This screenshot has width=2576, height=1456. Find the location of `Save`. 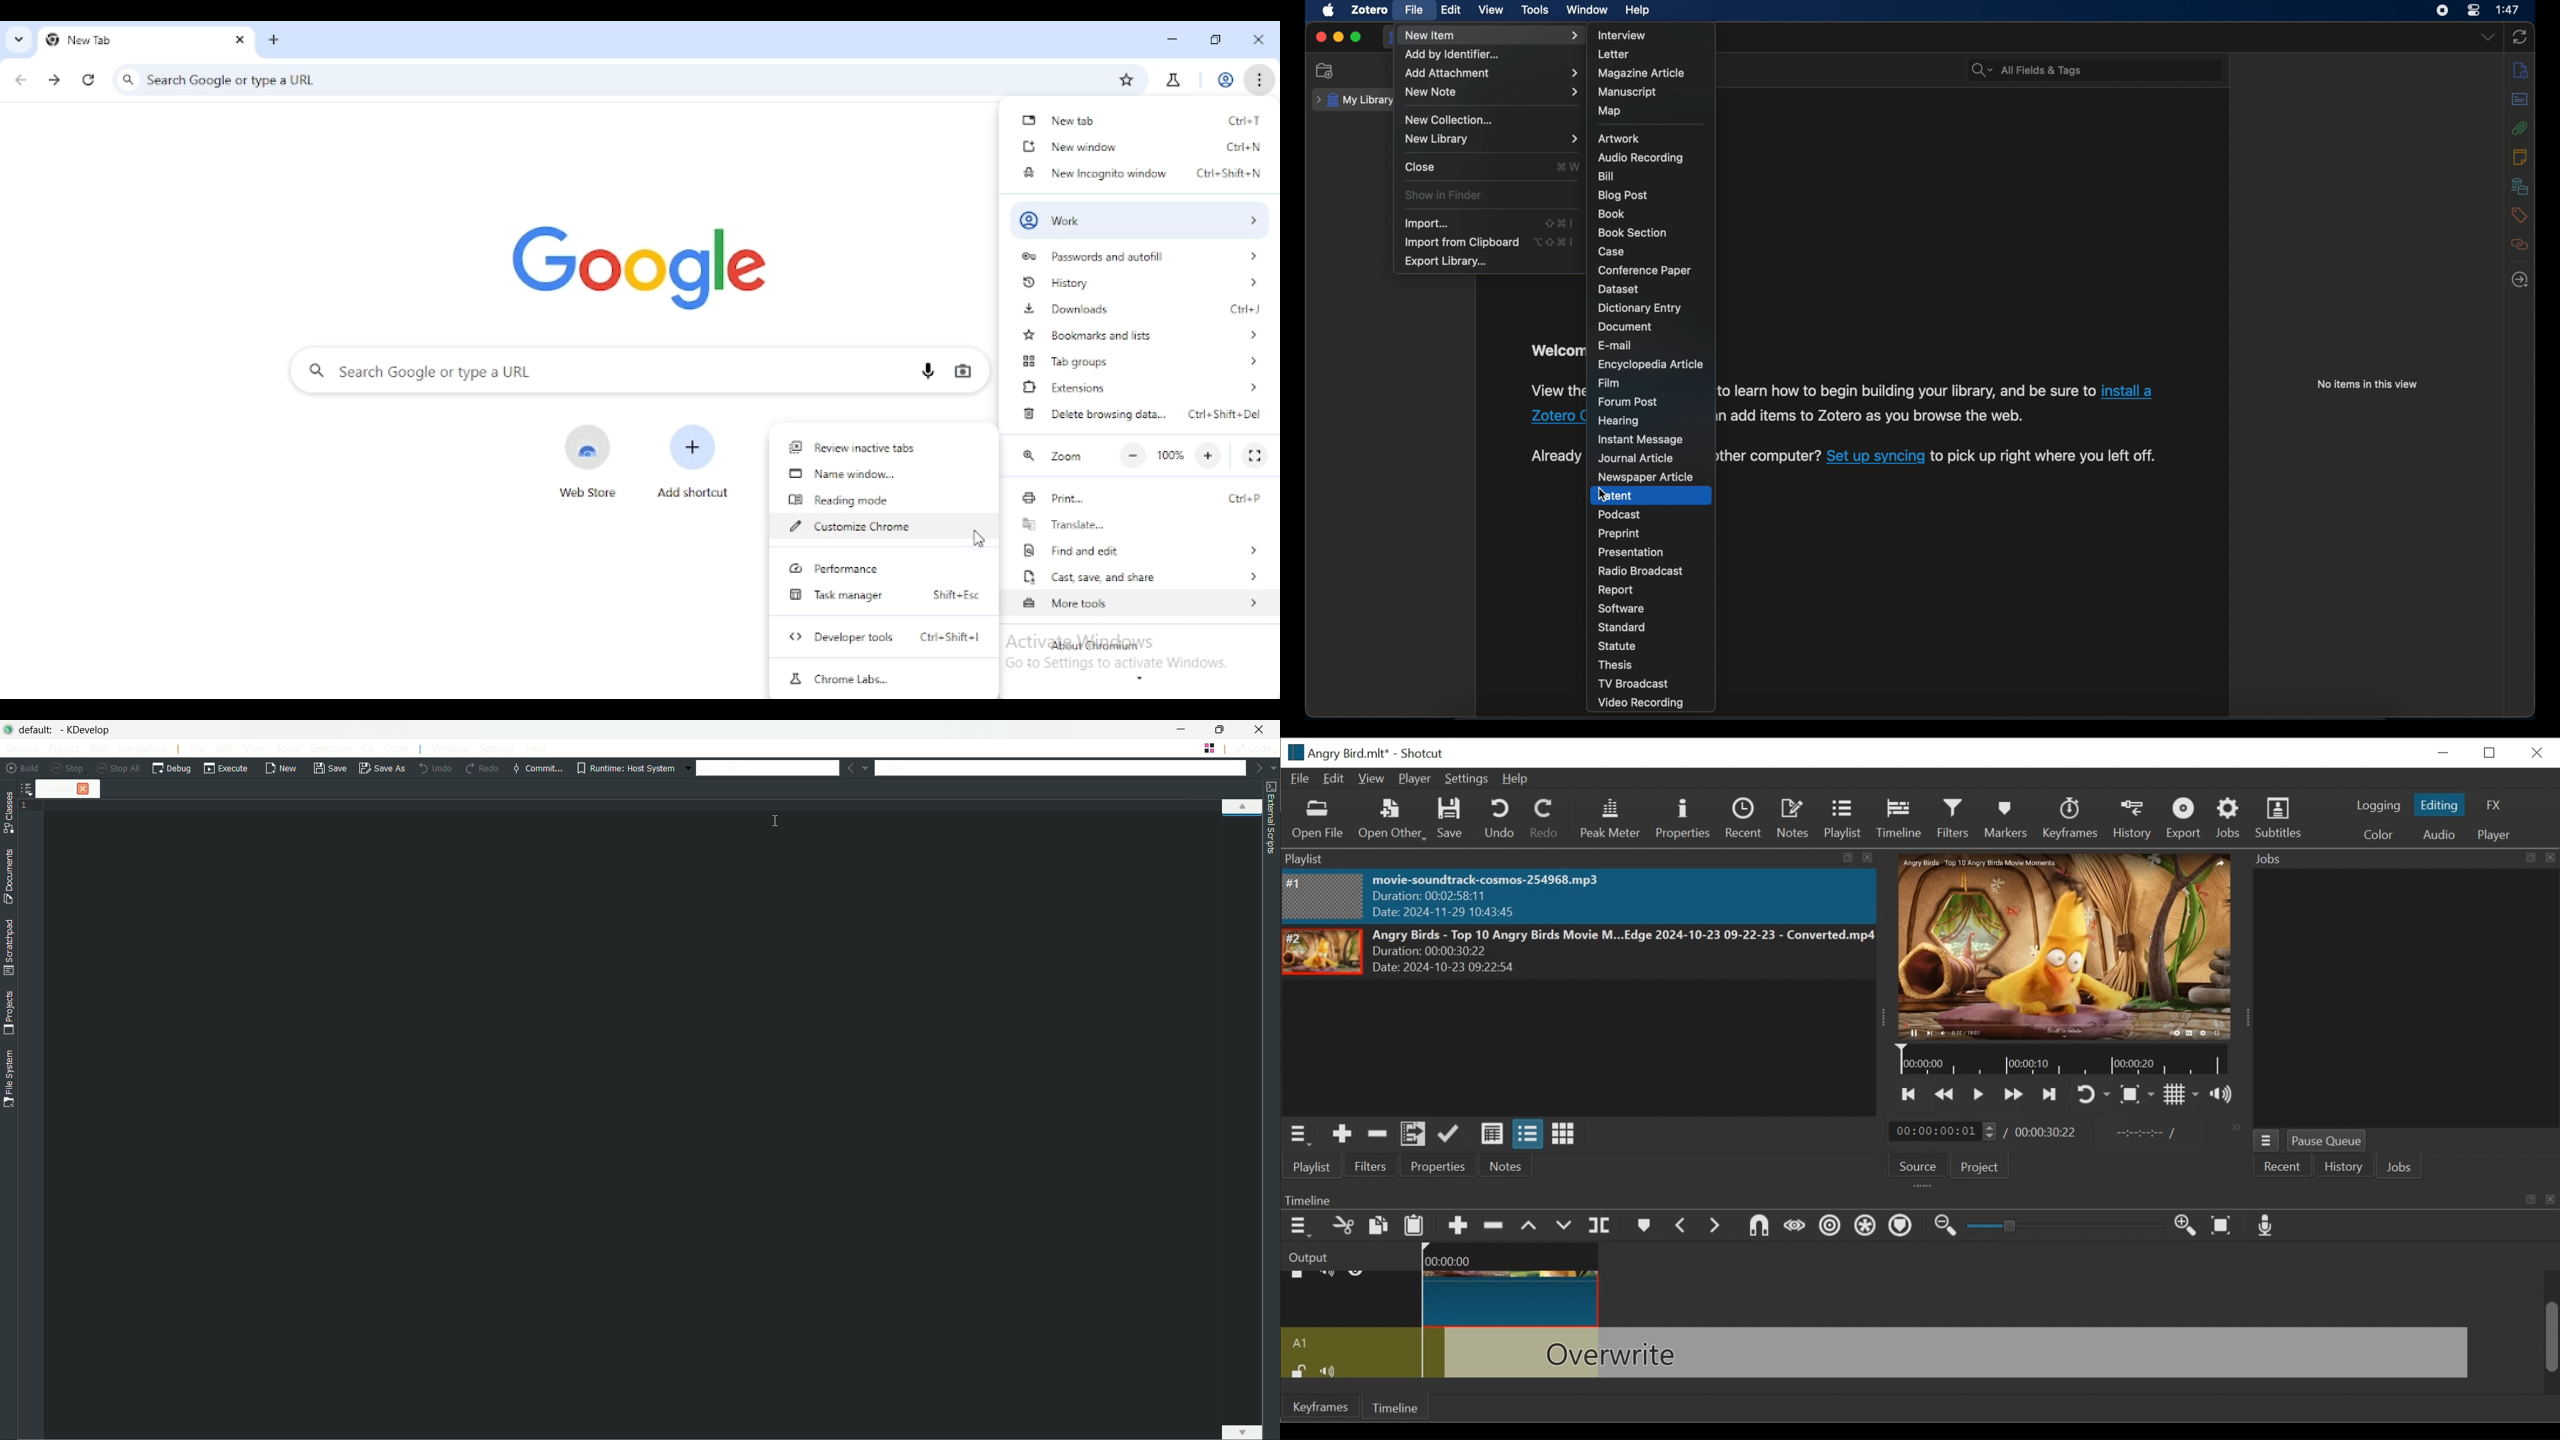

Save is located at coordinates (1453, 819).